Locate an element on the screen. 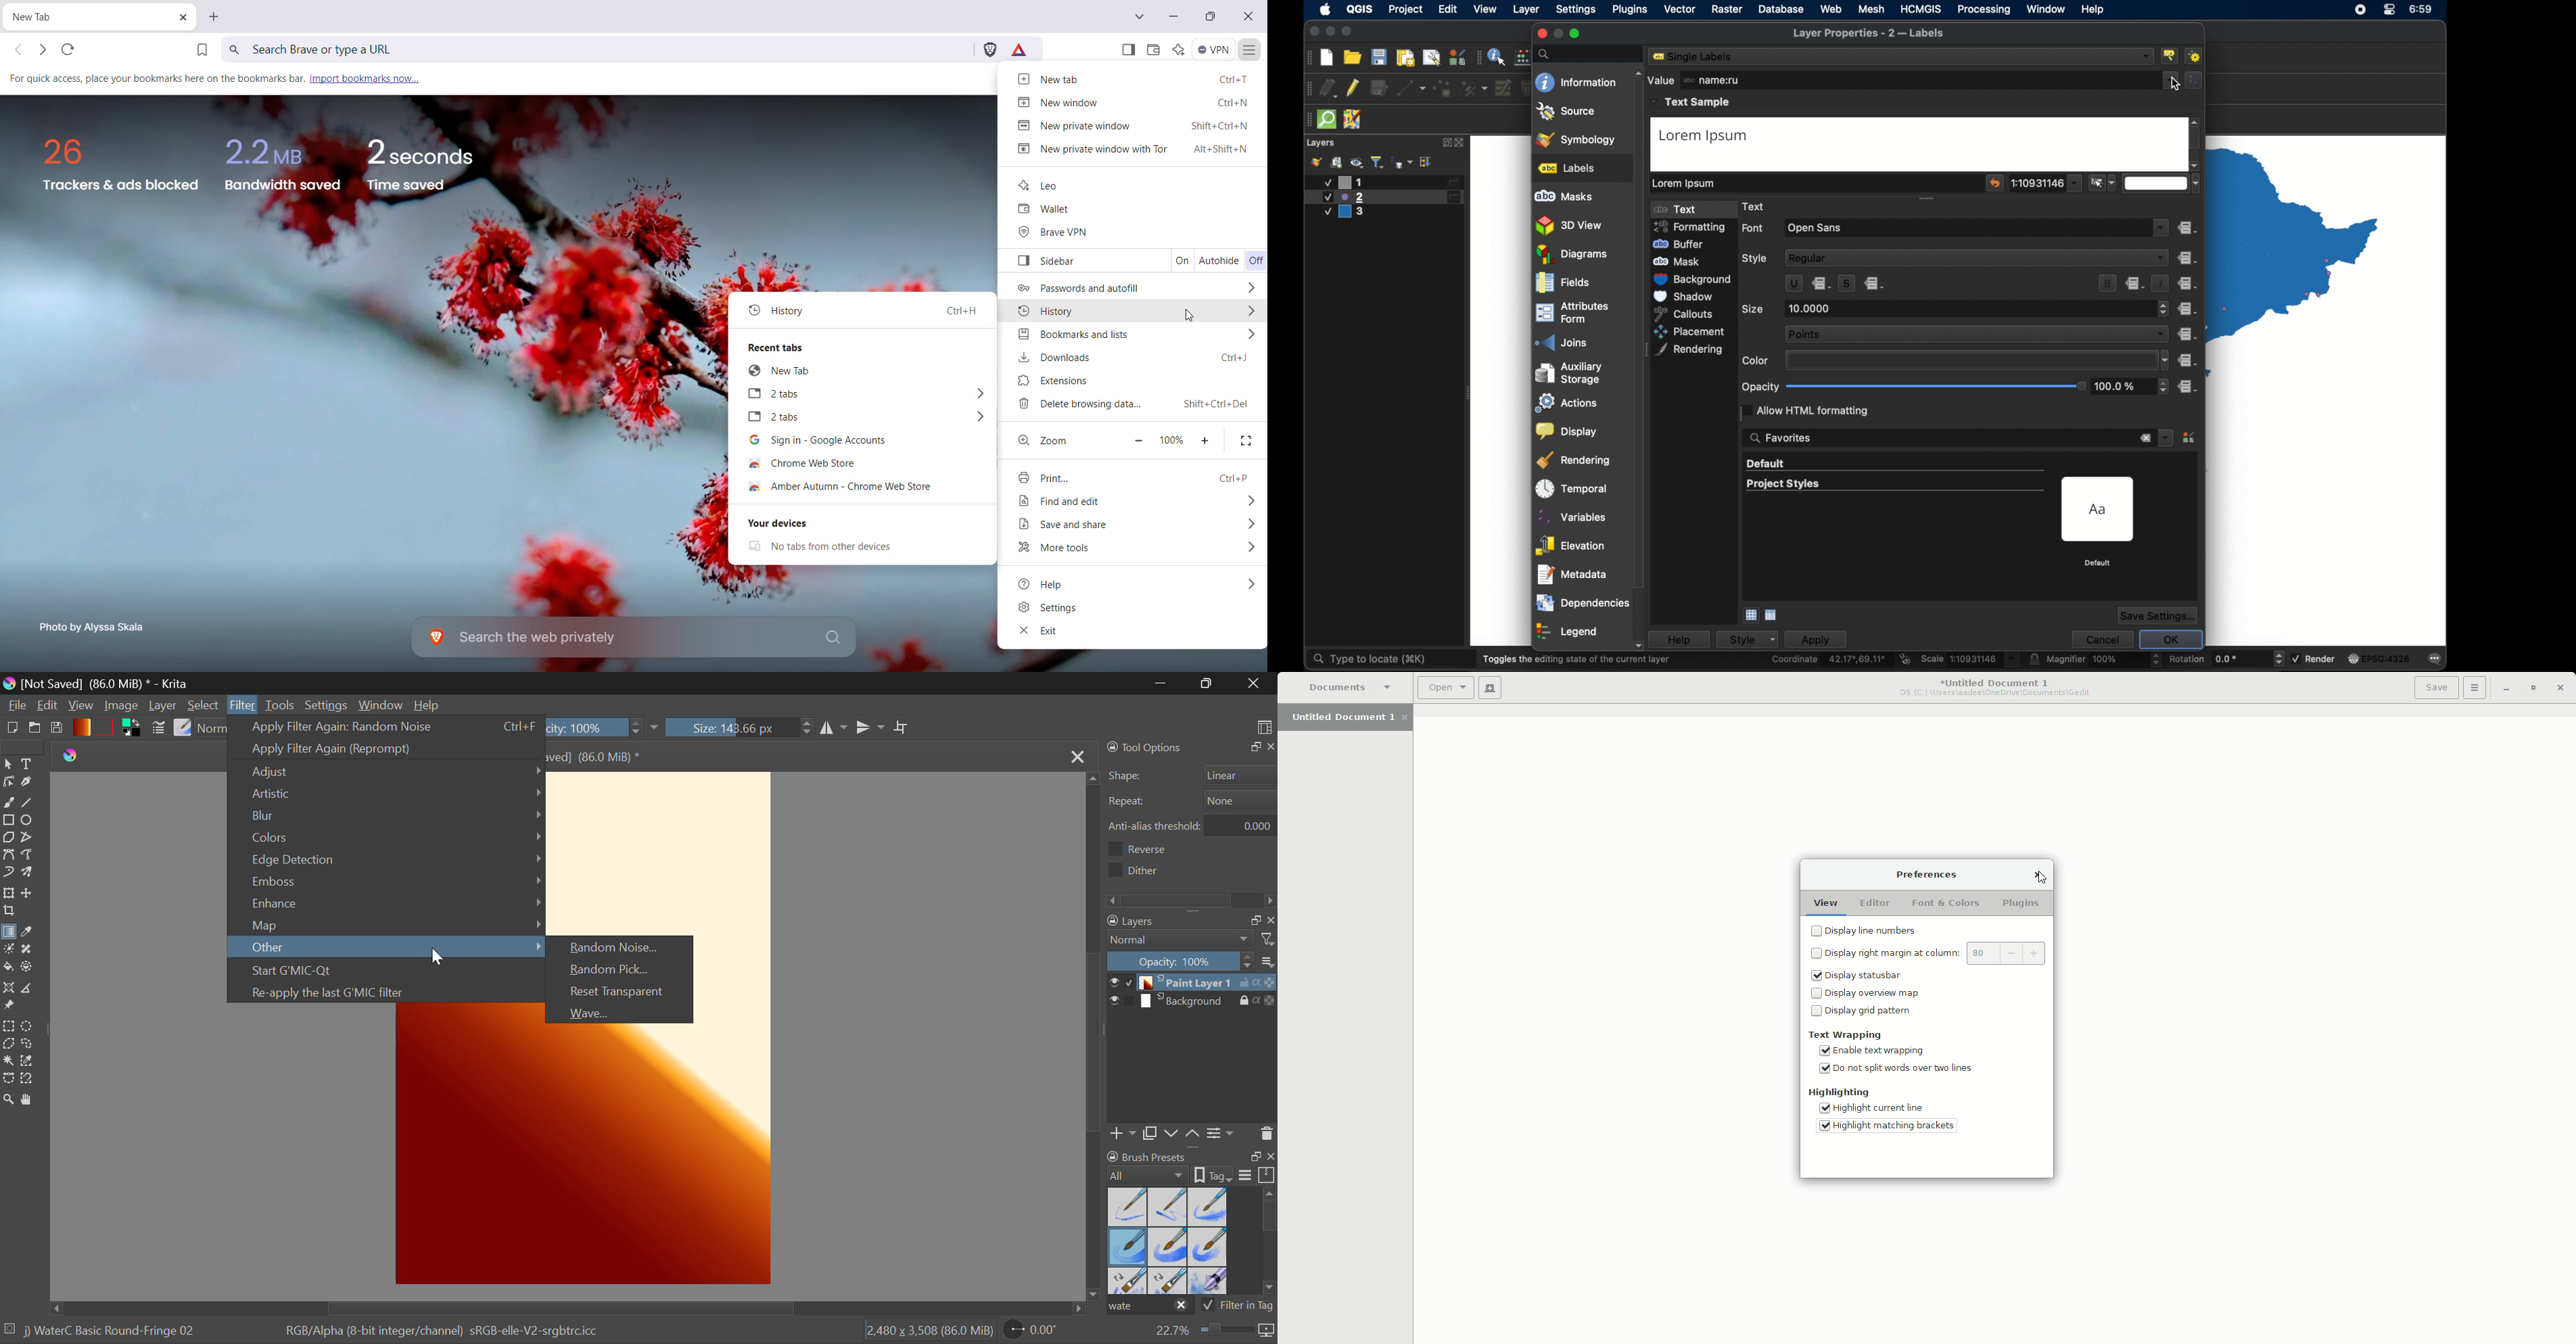 This screenshot has width=2576, height=1344. brush preset settings is located at coordinates (1149, 1174).